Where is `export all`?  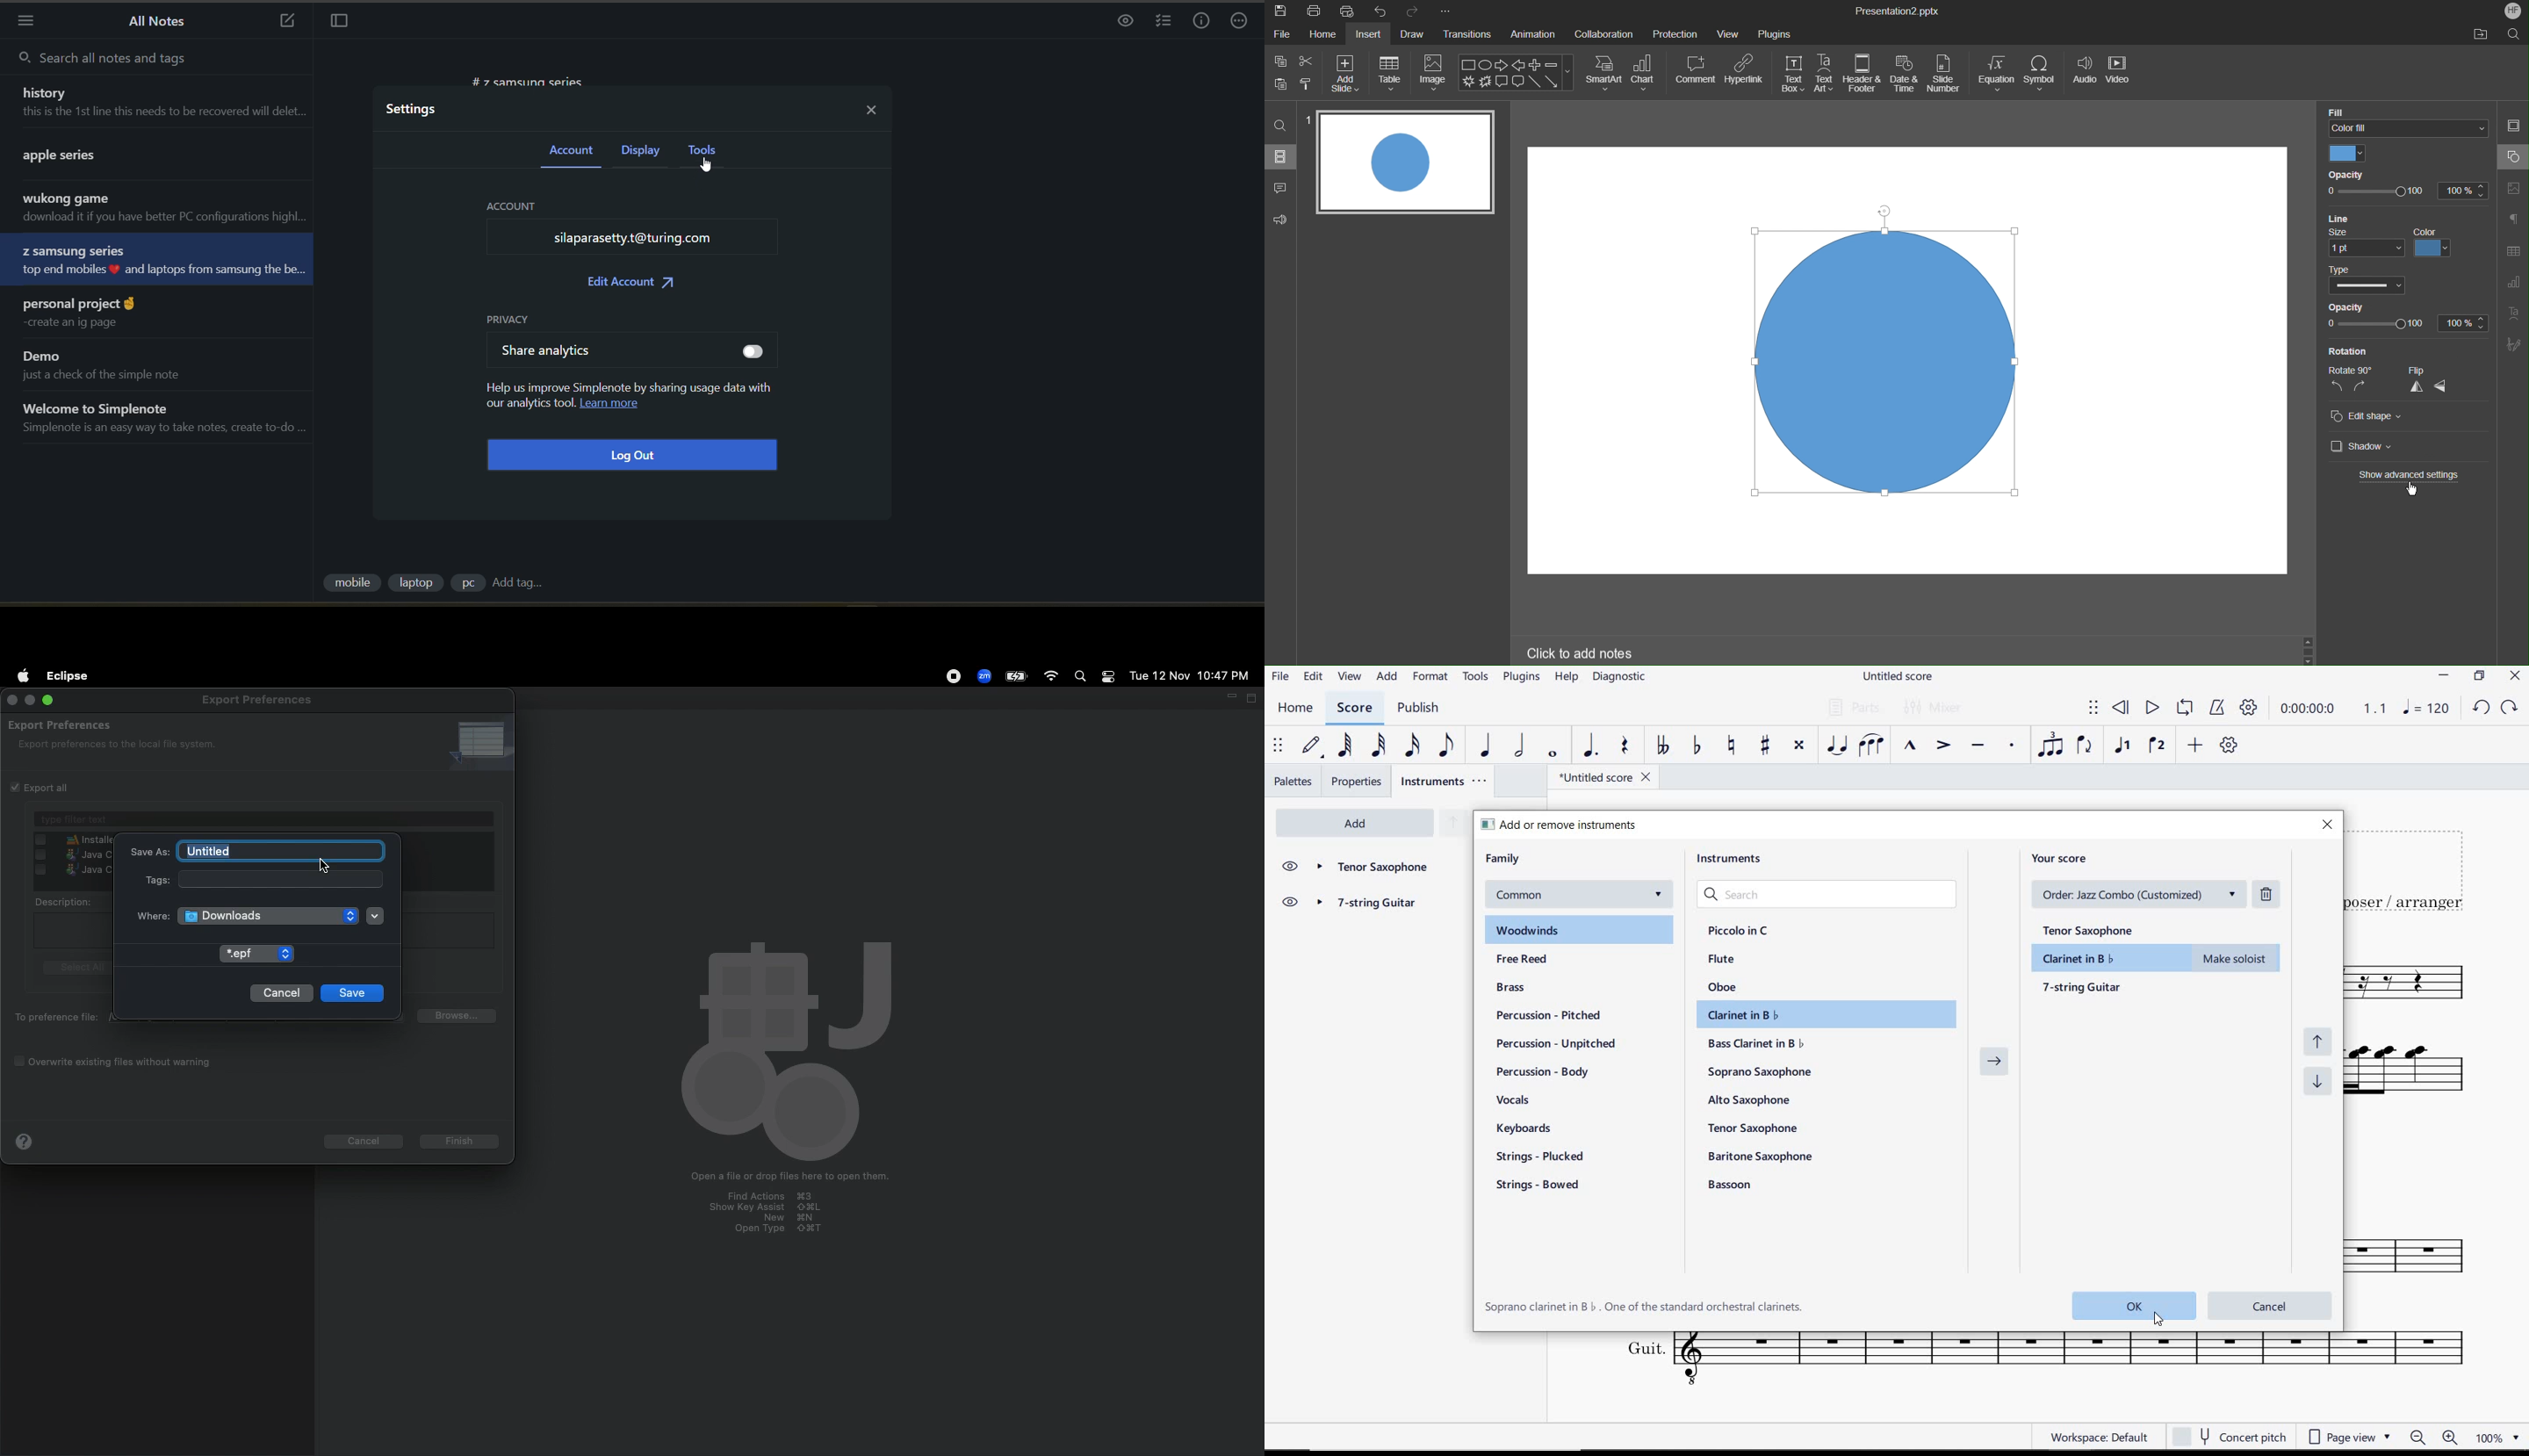 export all is located at coordinates (54, 789).